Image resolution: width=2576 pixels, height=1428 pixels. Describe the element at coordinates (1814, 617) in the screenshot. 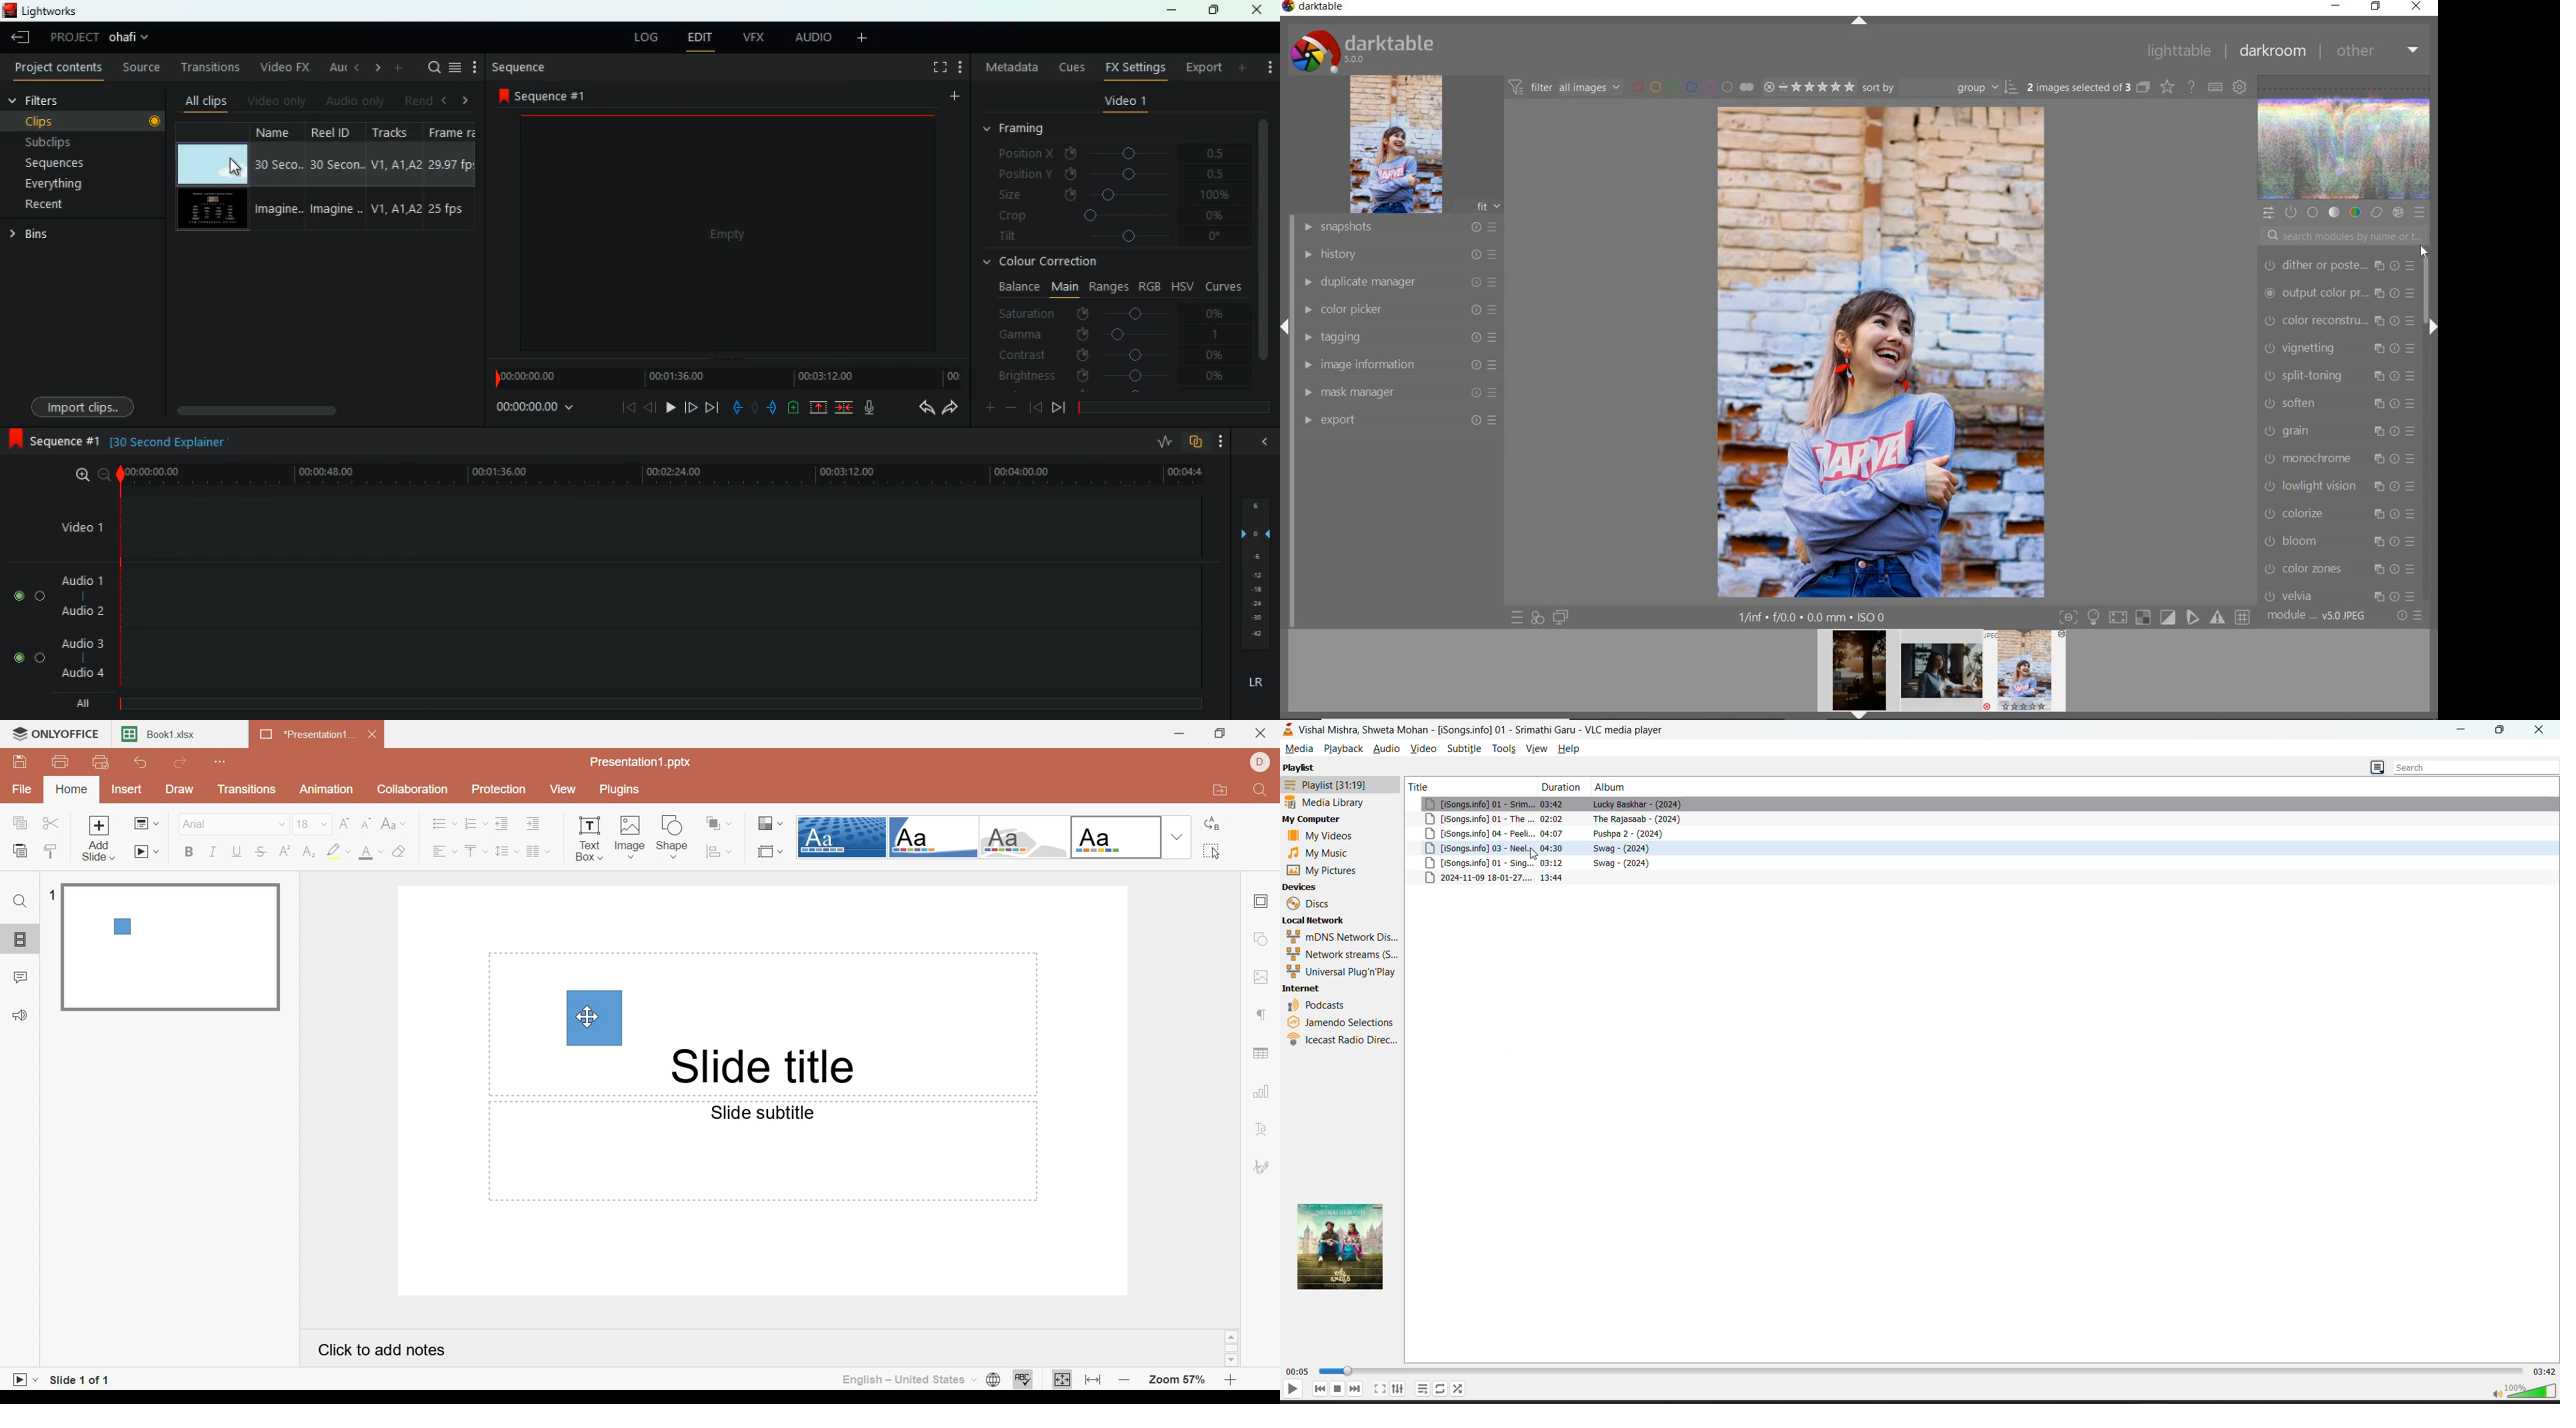

I see `other interface detal` at that location.